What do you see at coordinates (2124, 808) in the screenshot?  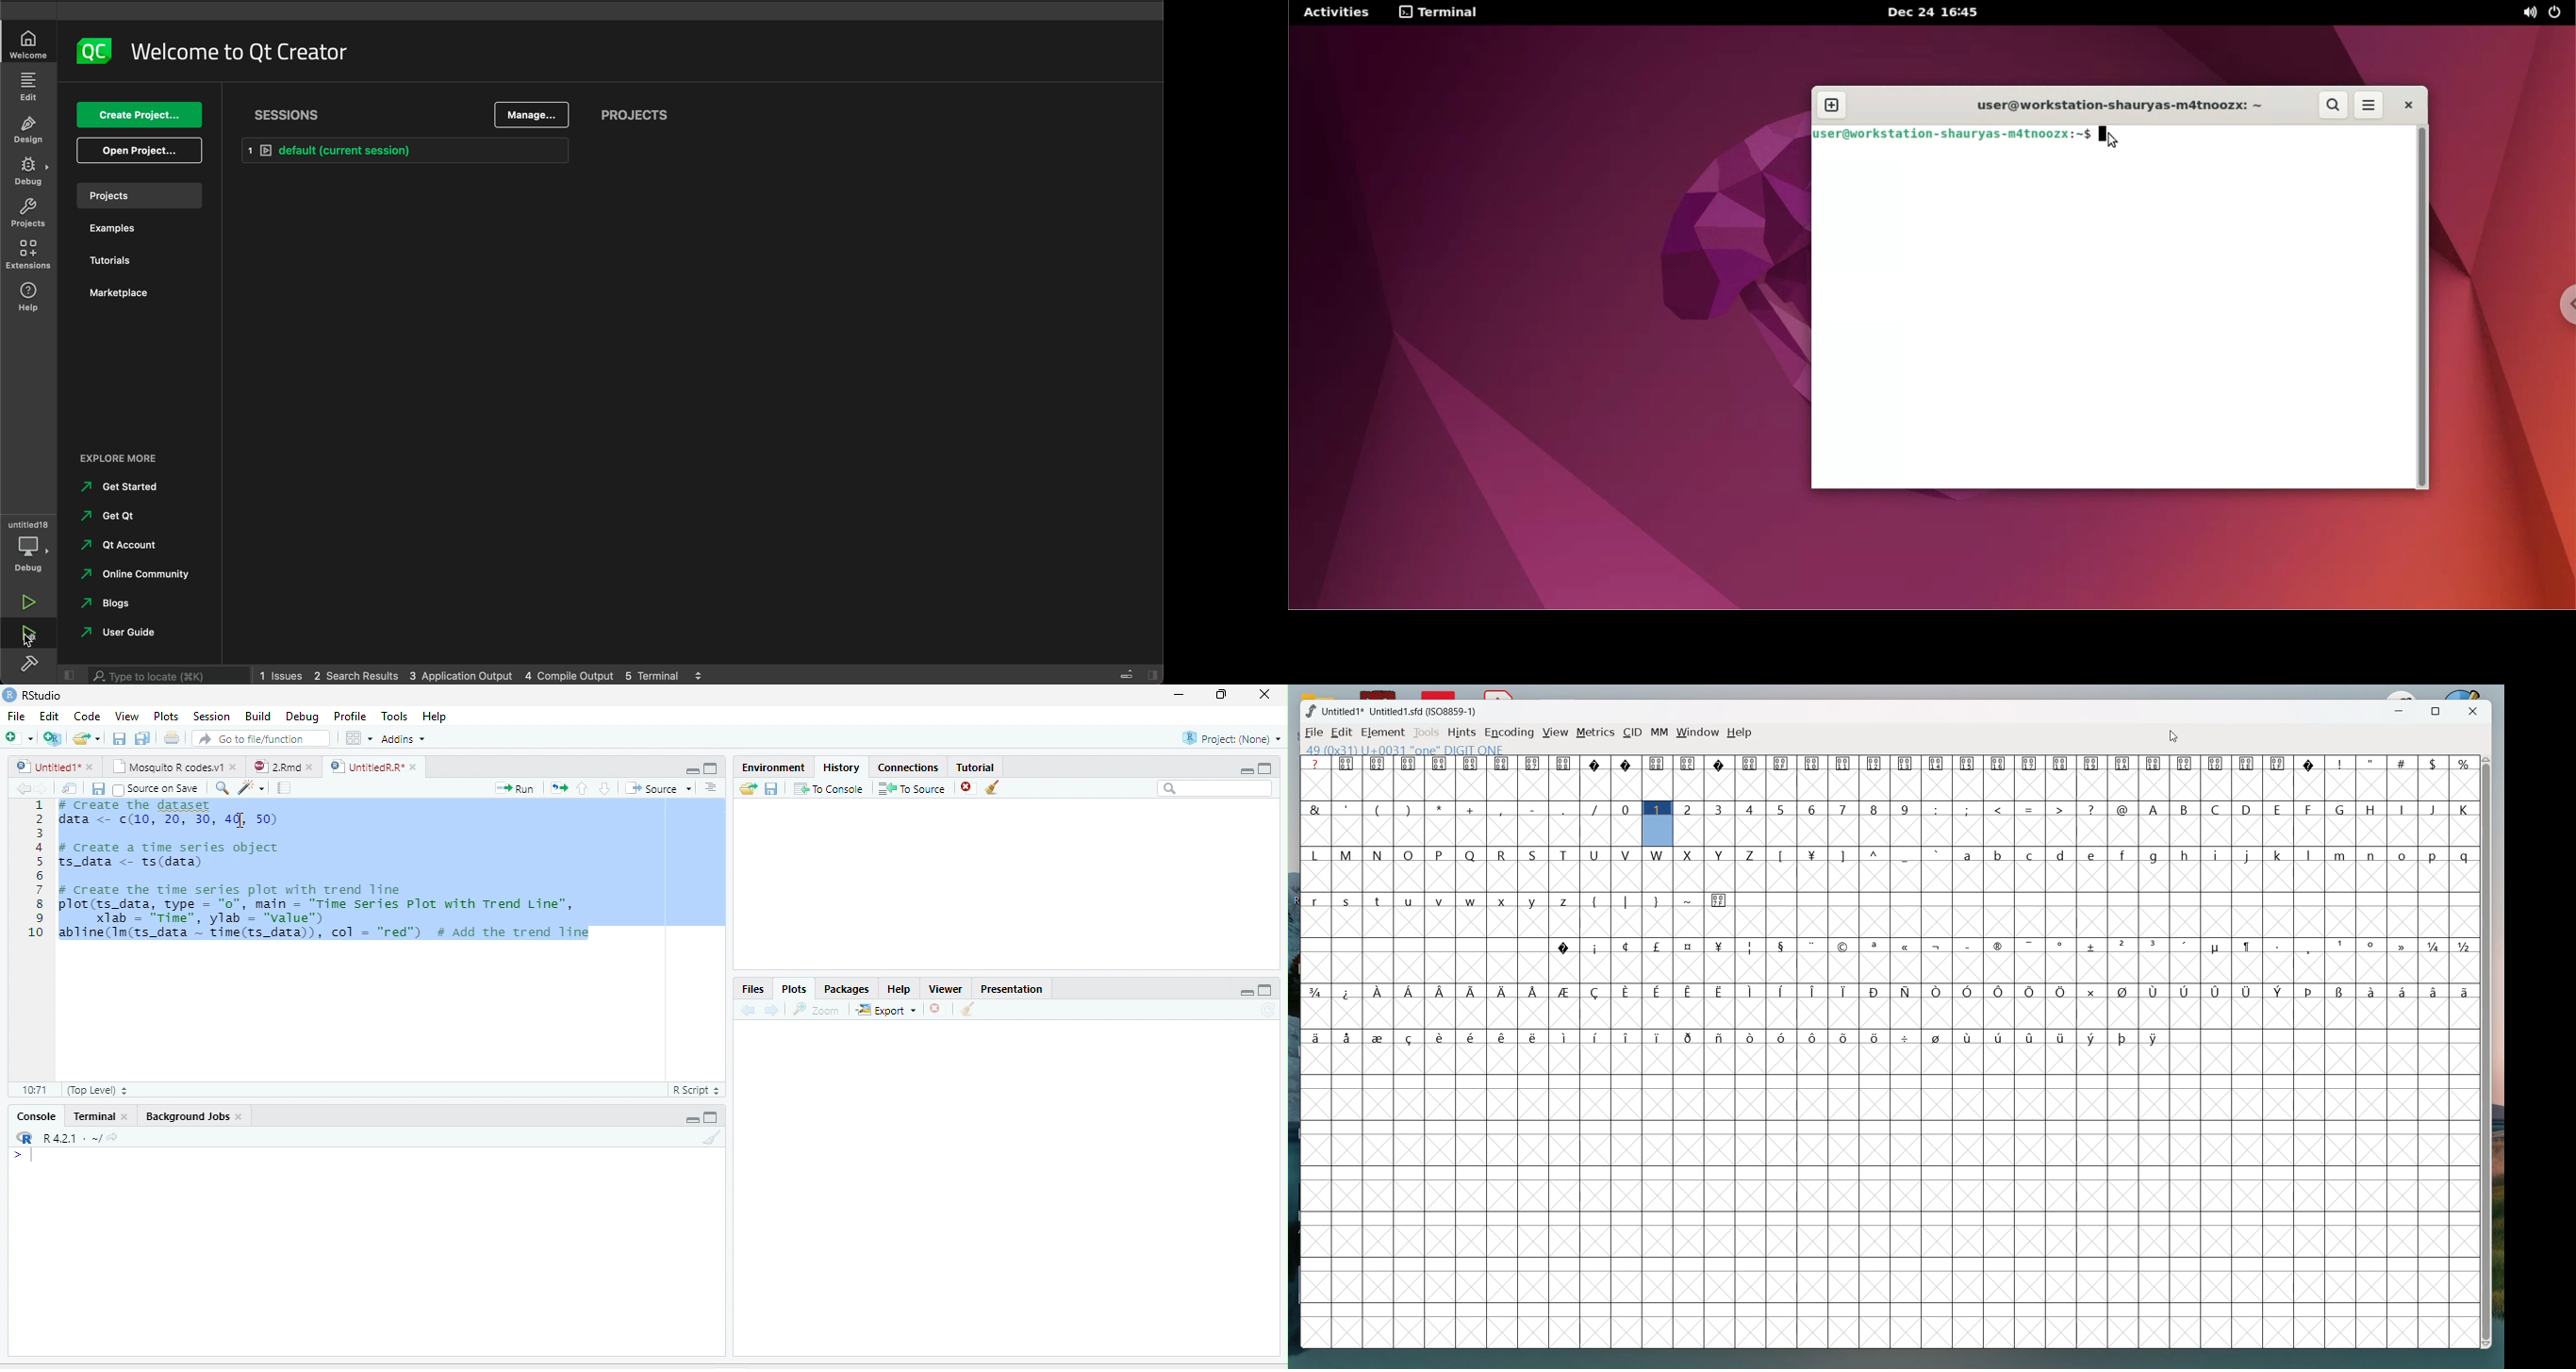 I see `@` at bounding box center [2124, 808].